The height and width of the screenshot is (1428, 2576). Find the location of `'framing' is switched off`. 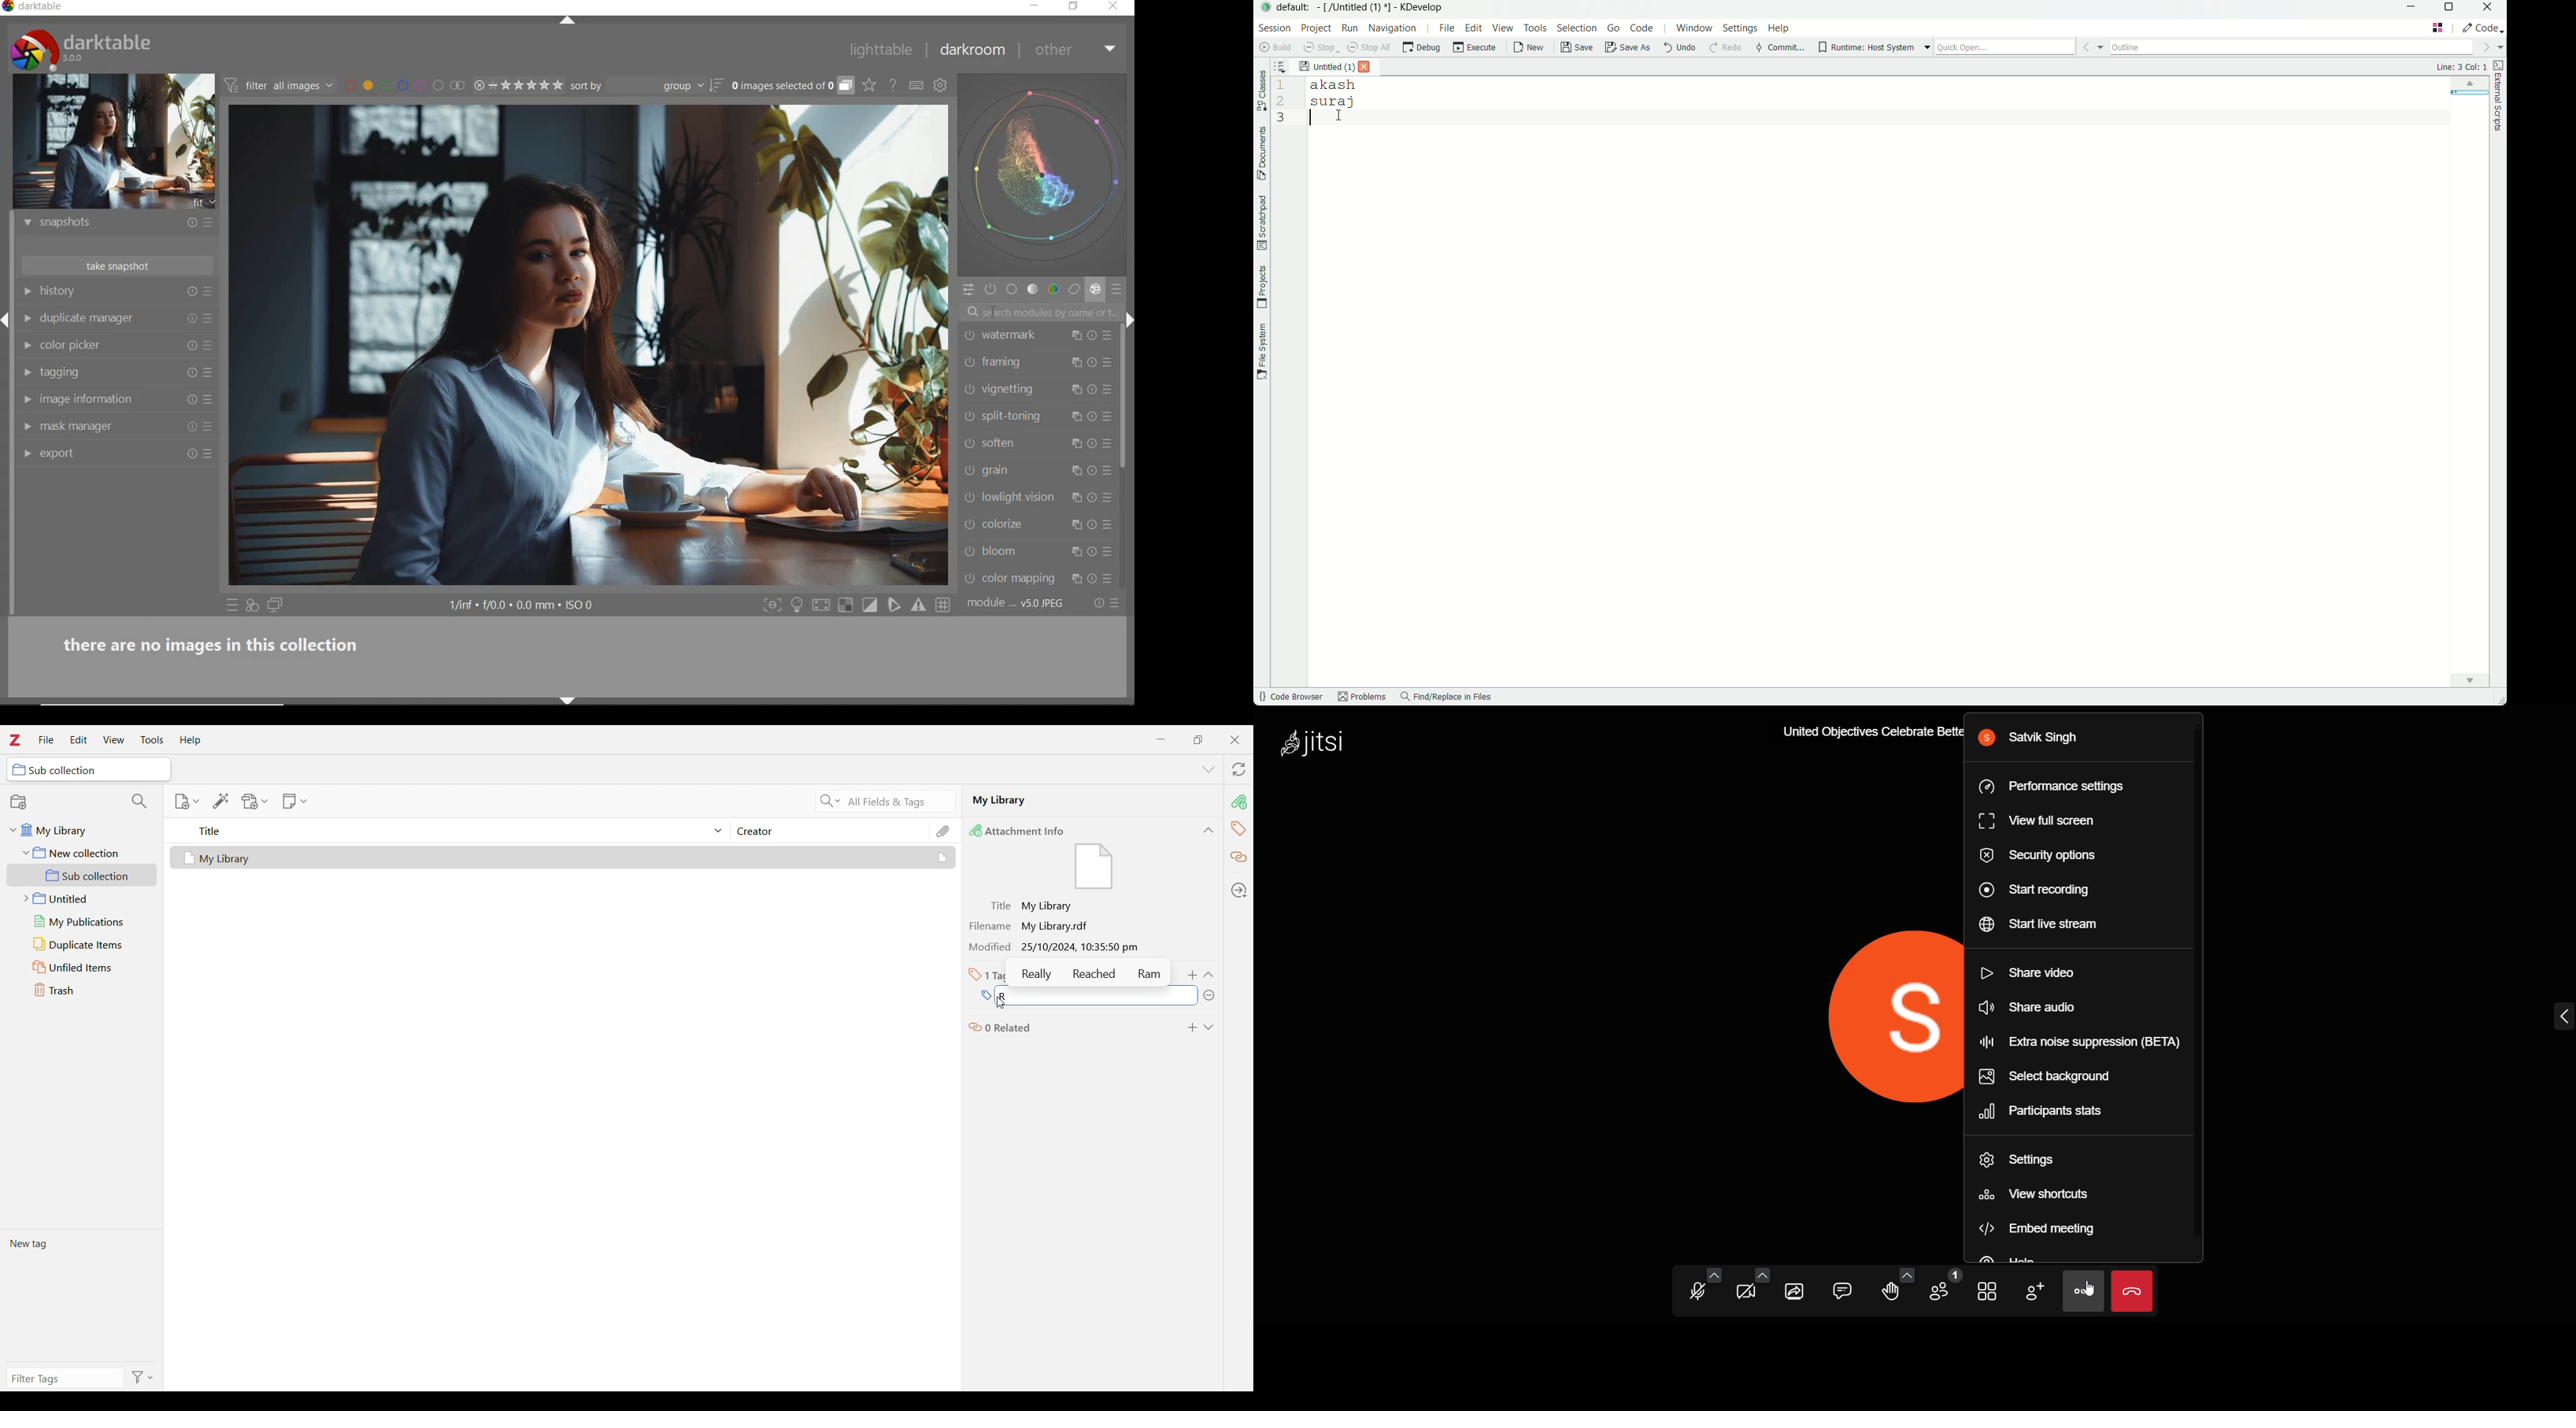

'framing' is switched off is located at coordinates (970, 362).